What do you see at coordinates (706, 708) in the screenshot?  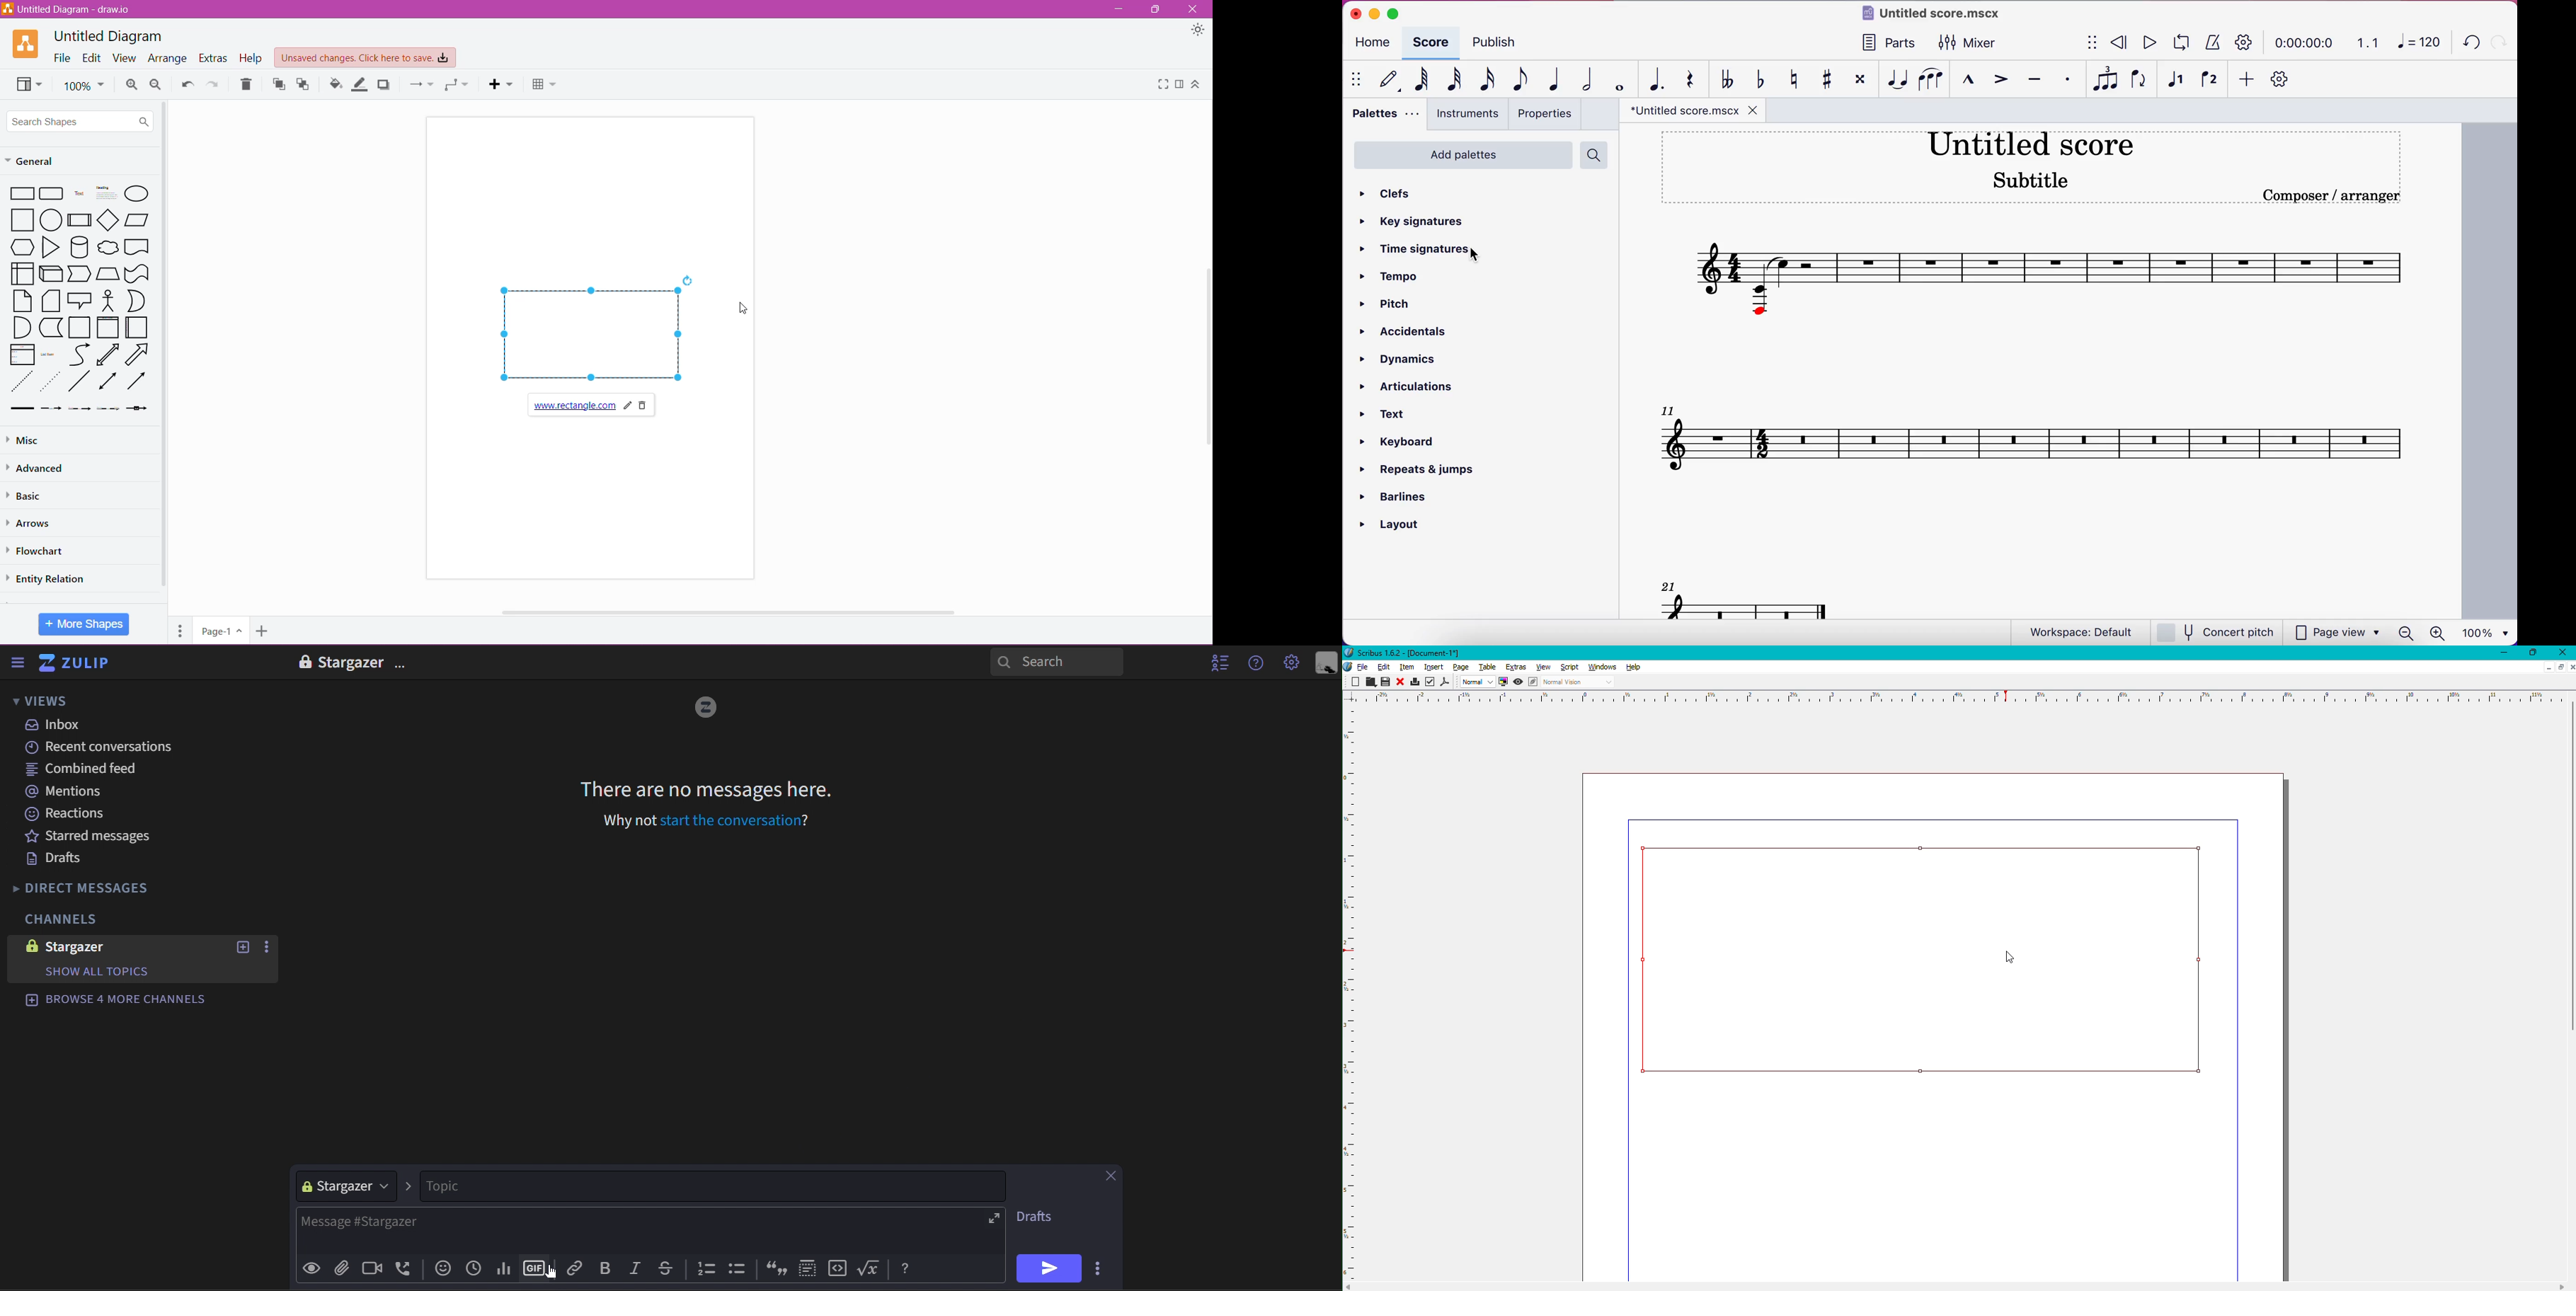 I see `image` at bounding box center [706, 708].